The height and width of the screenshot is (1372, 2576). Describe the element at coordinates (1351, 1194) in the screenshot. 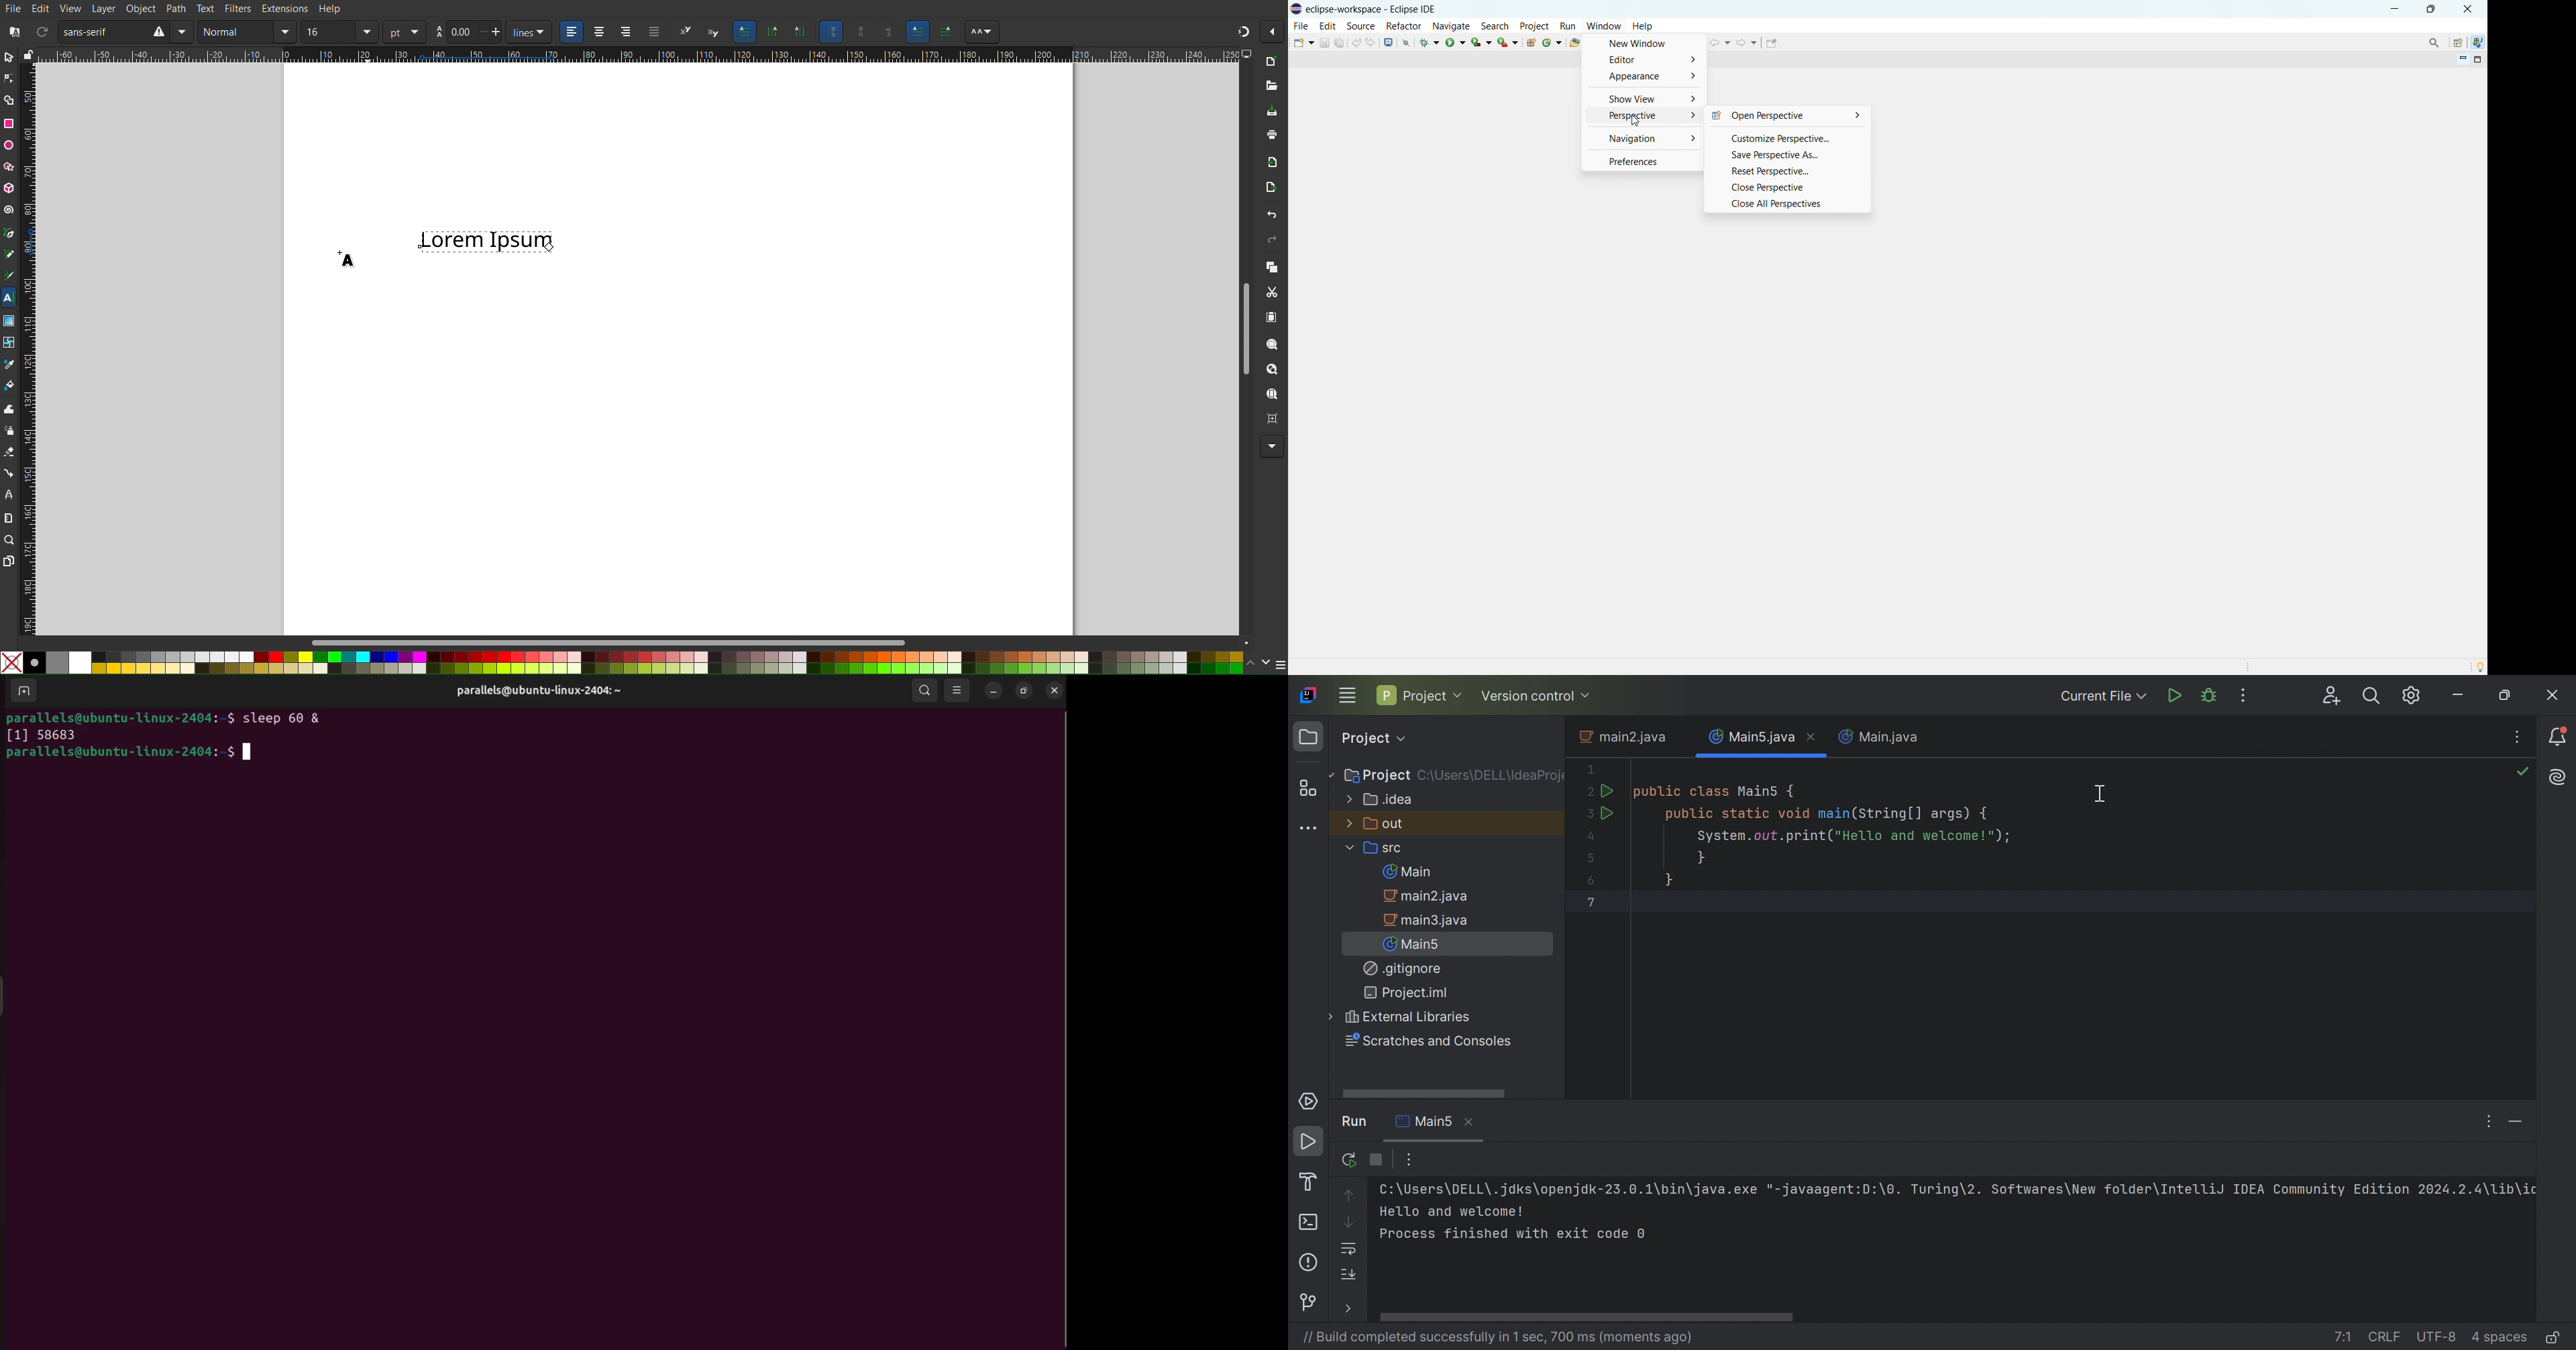

I see `Up the Stack Trace` at that location.